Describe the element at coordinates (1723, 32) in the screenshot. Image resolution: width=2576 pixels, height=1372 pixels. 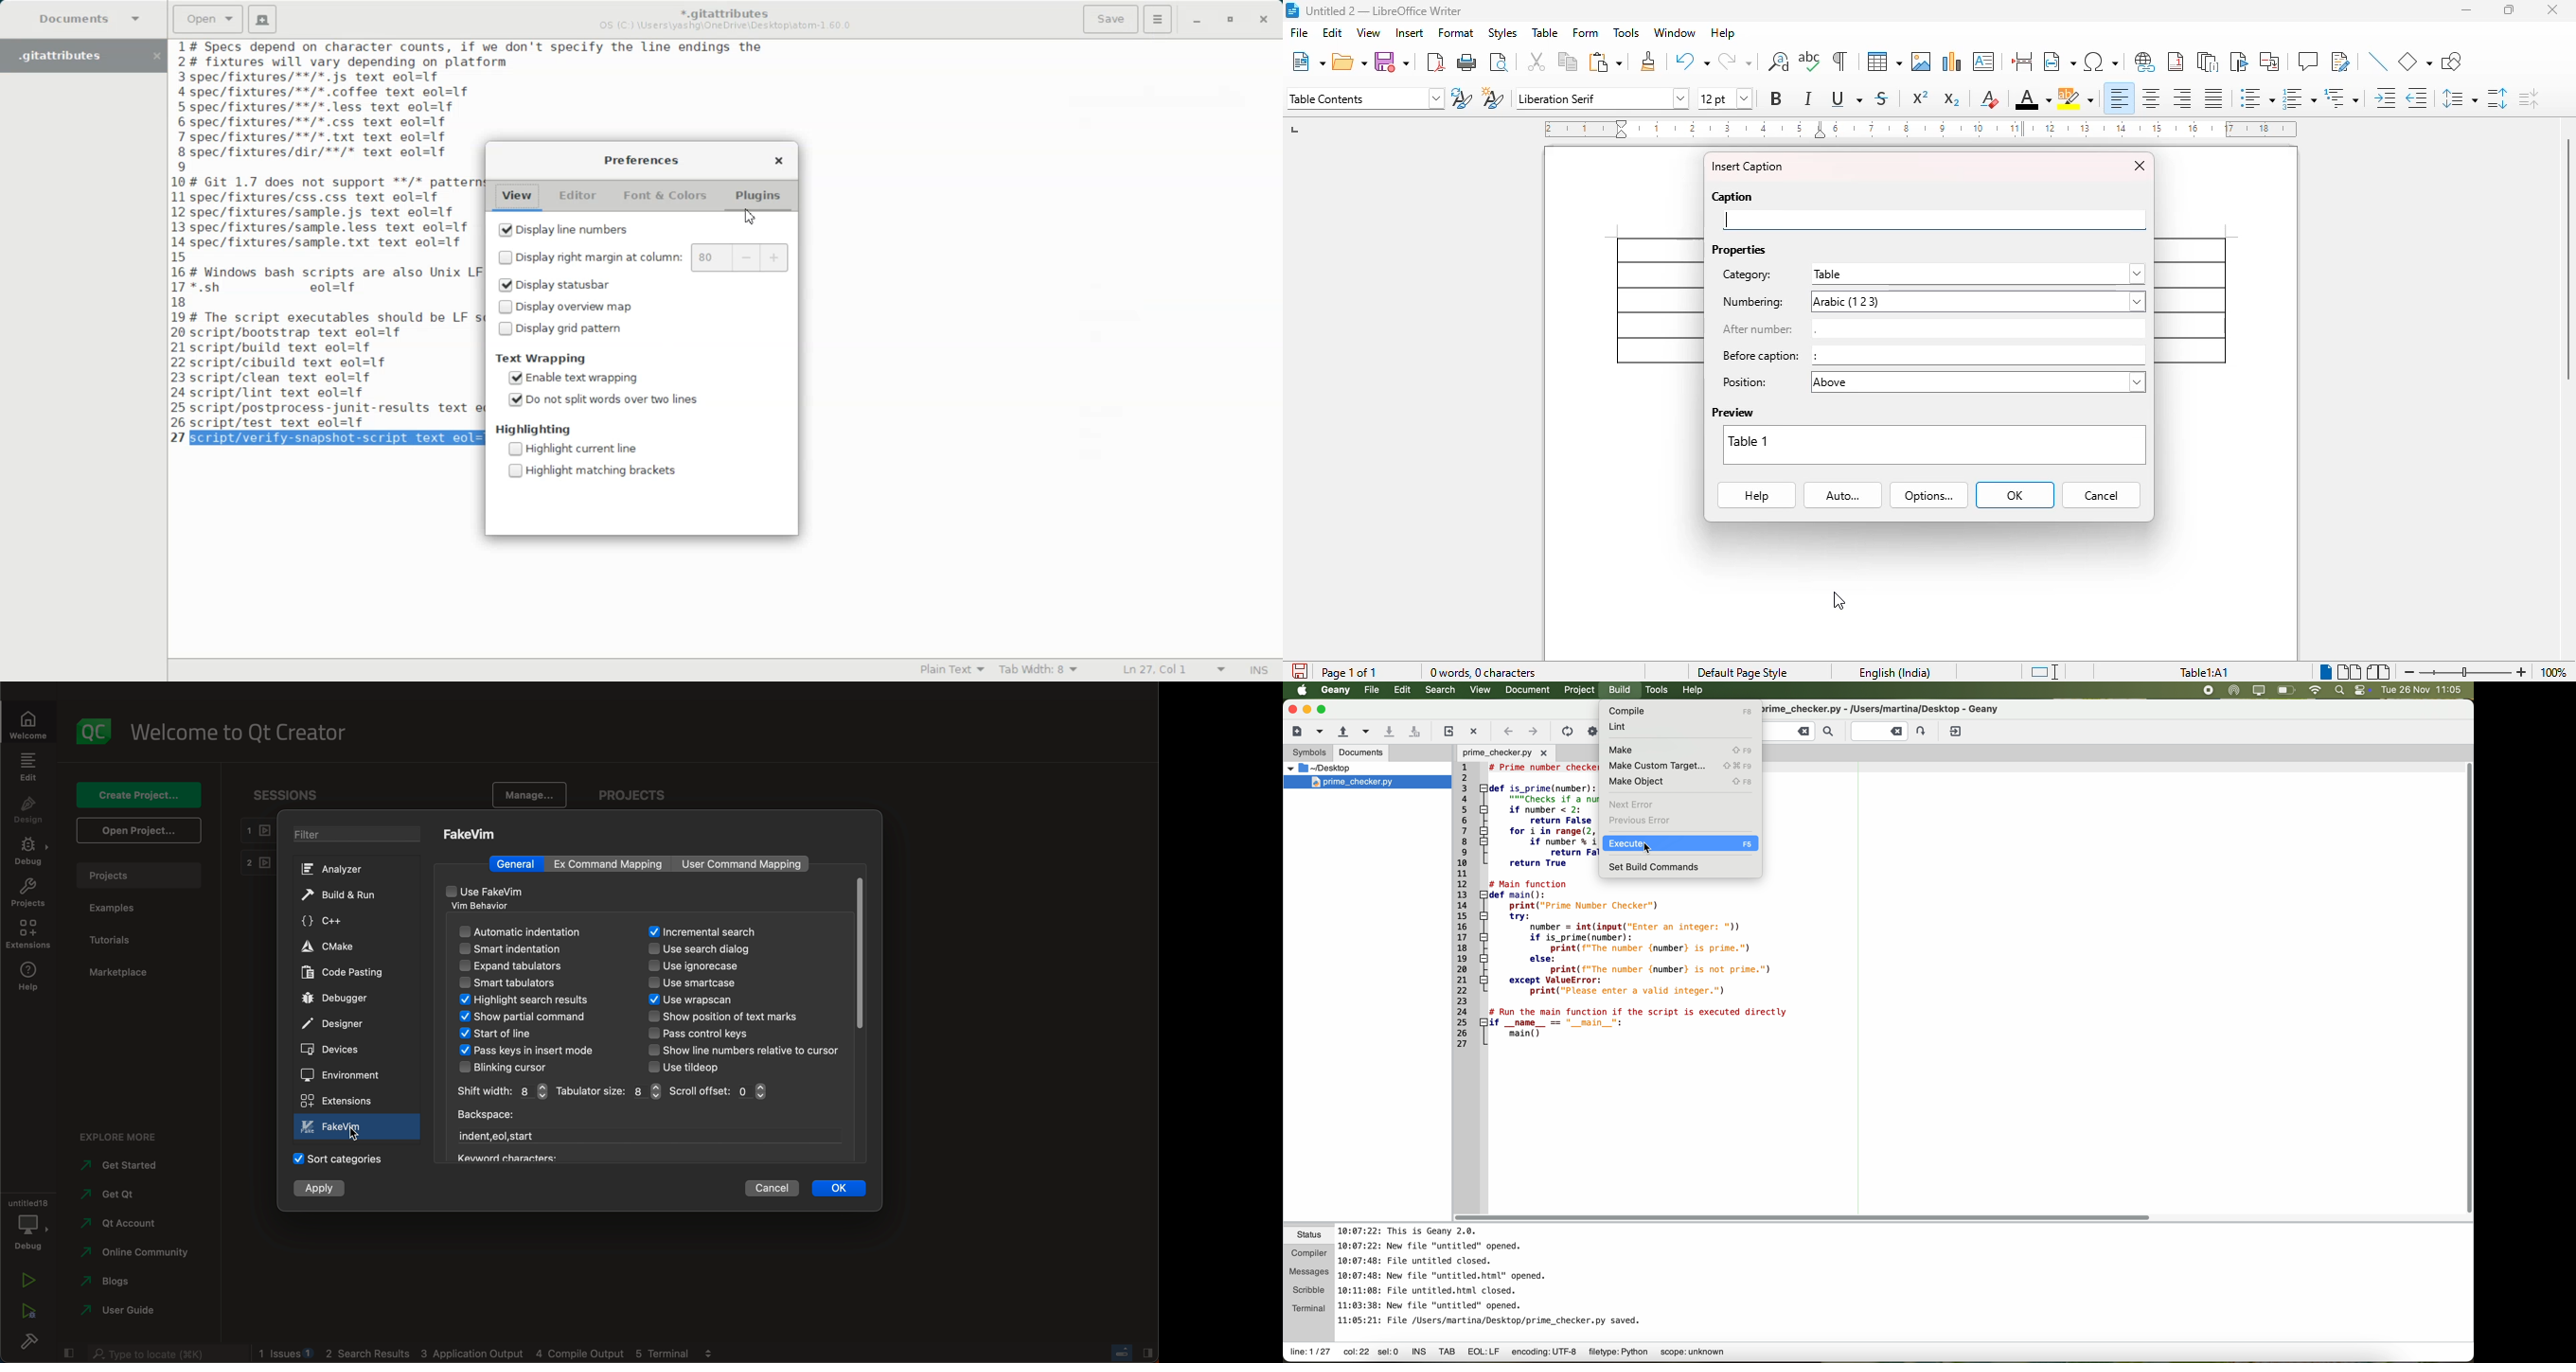
I see `help` at that location.